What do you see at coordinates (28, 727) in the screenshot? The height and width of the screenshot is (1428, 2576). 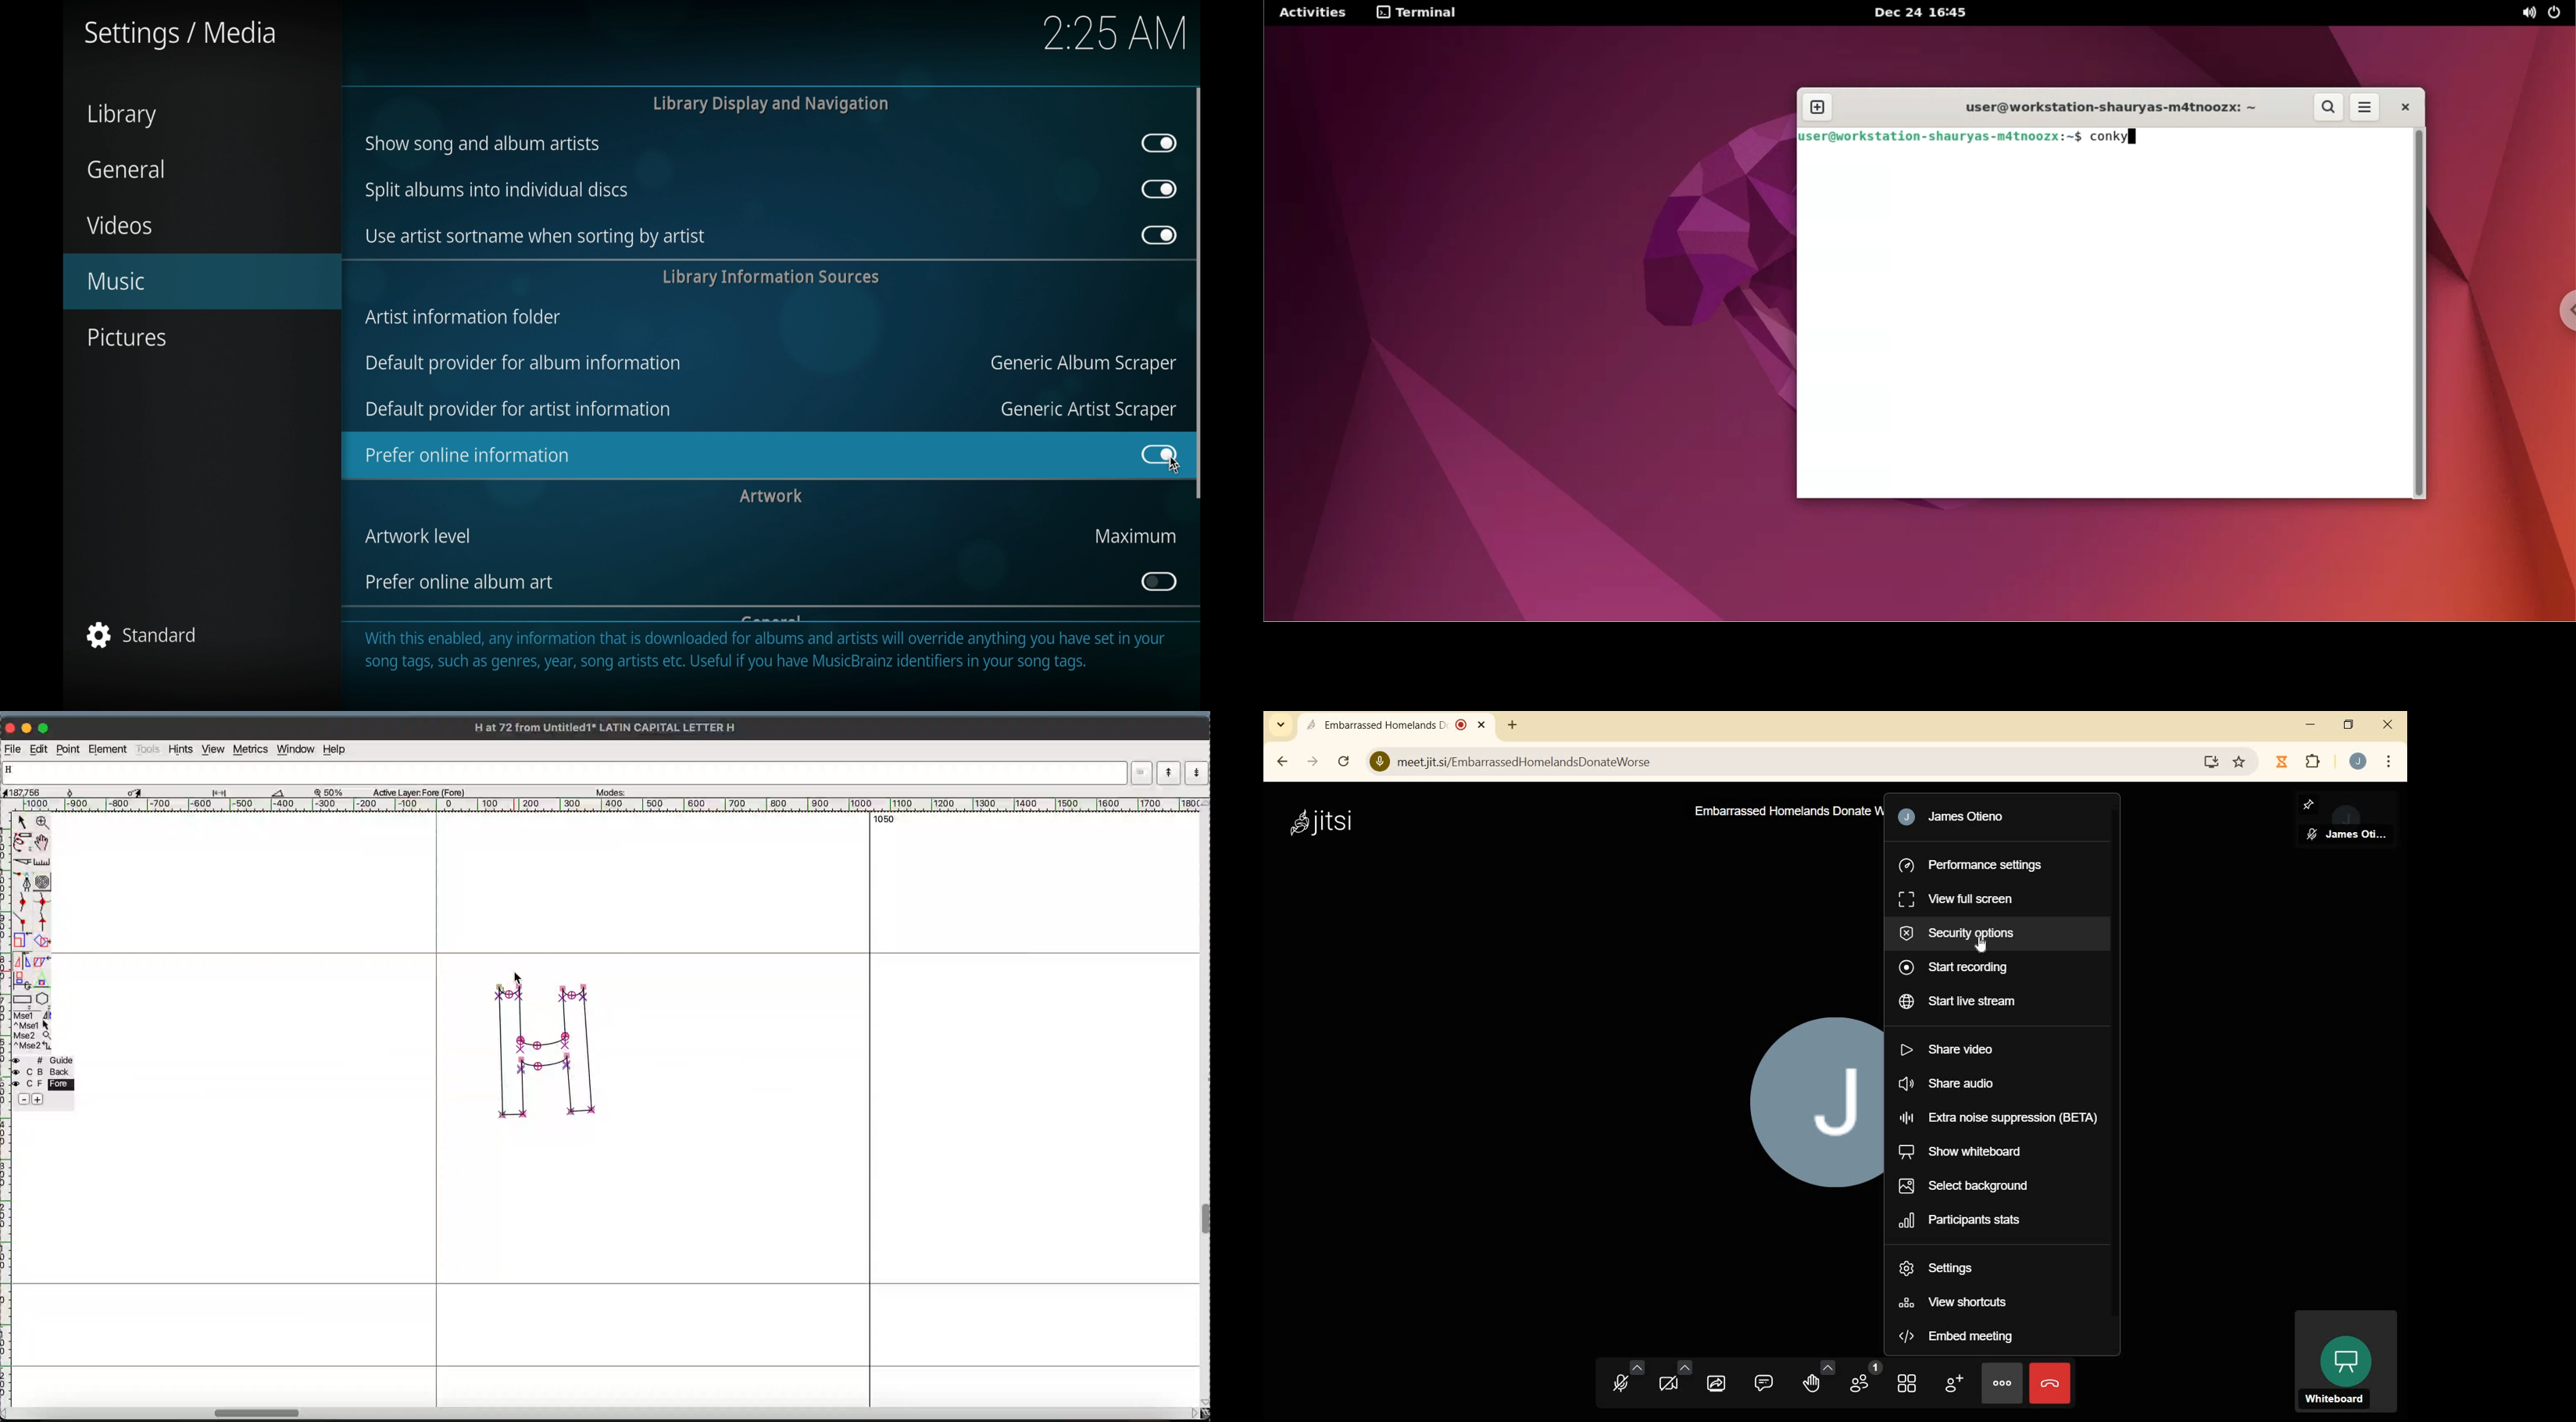 I see `minimize` at bounding box center [28, 727].